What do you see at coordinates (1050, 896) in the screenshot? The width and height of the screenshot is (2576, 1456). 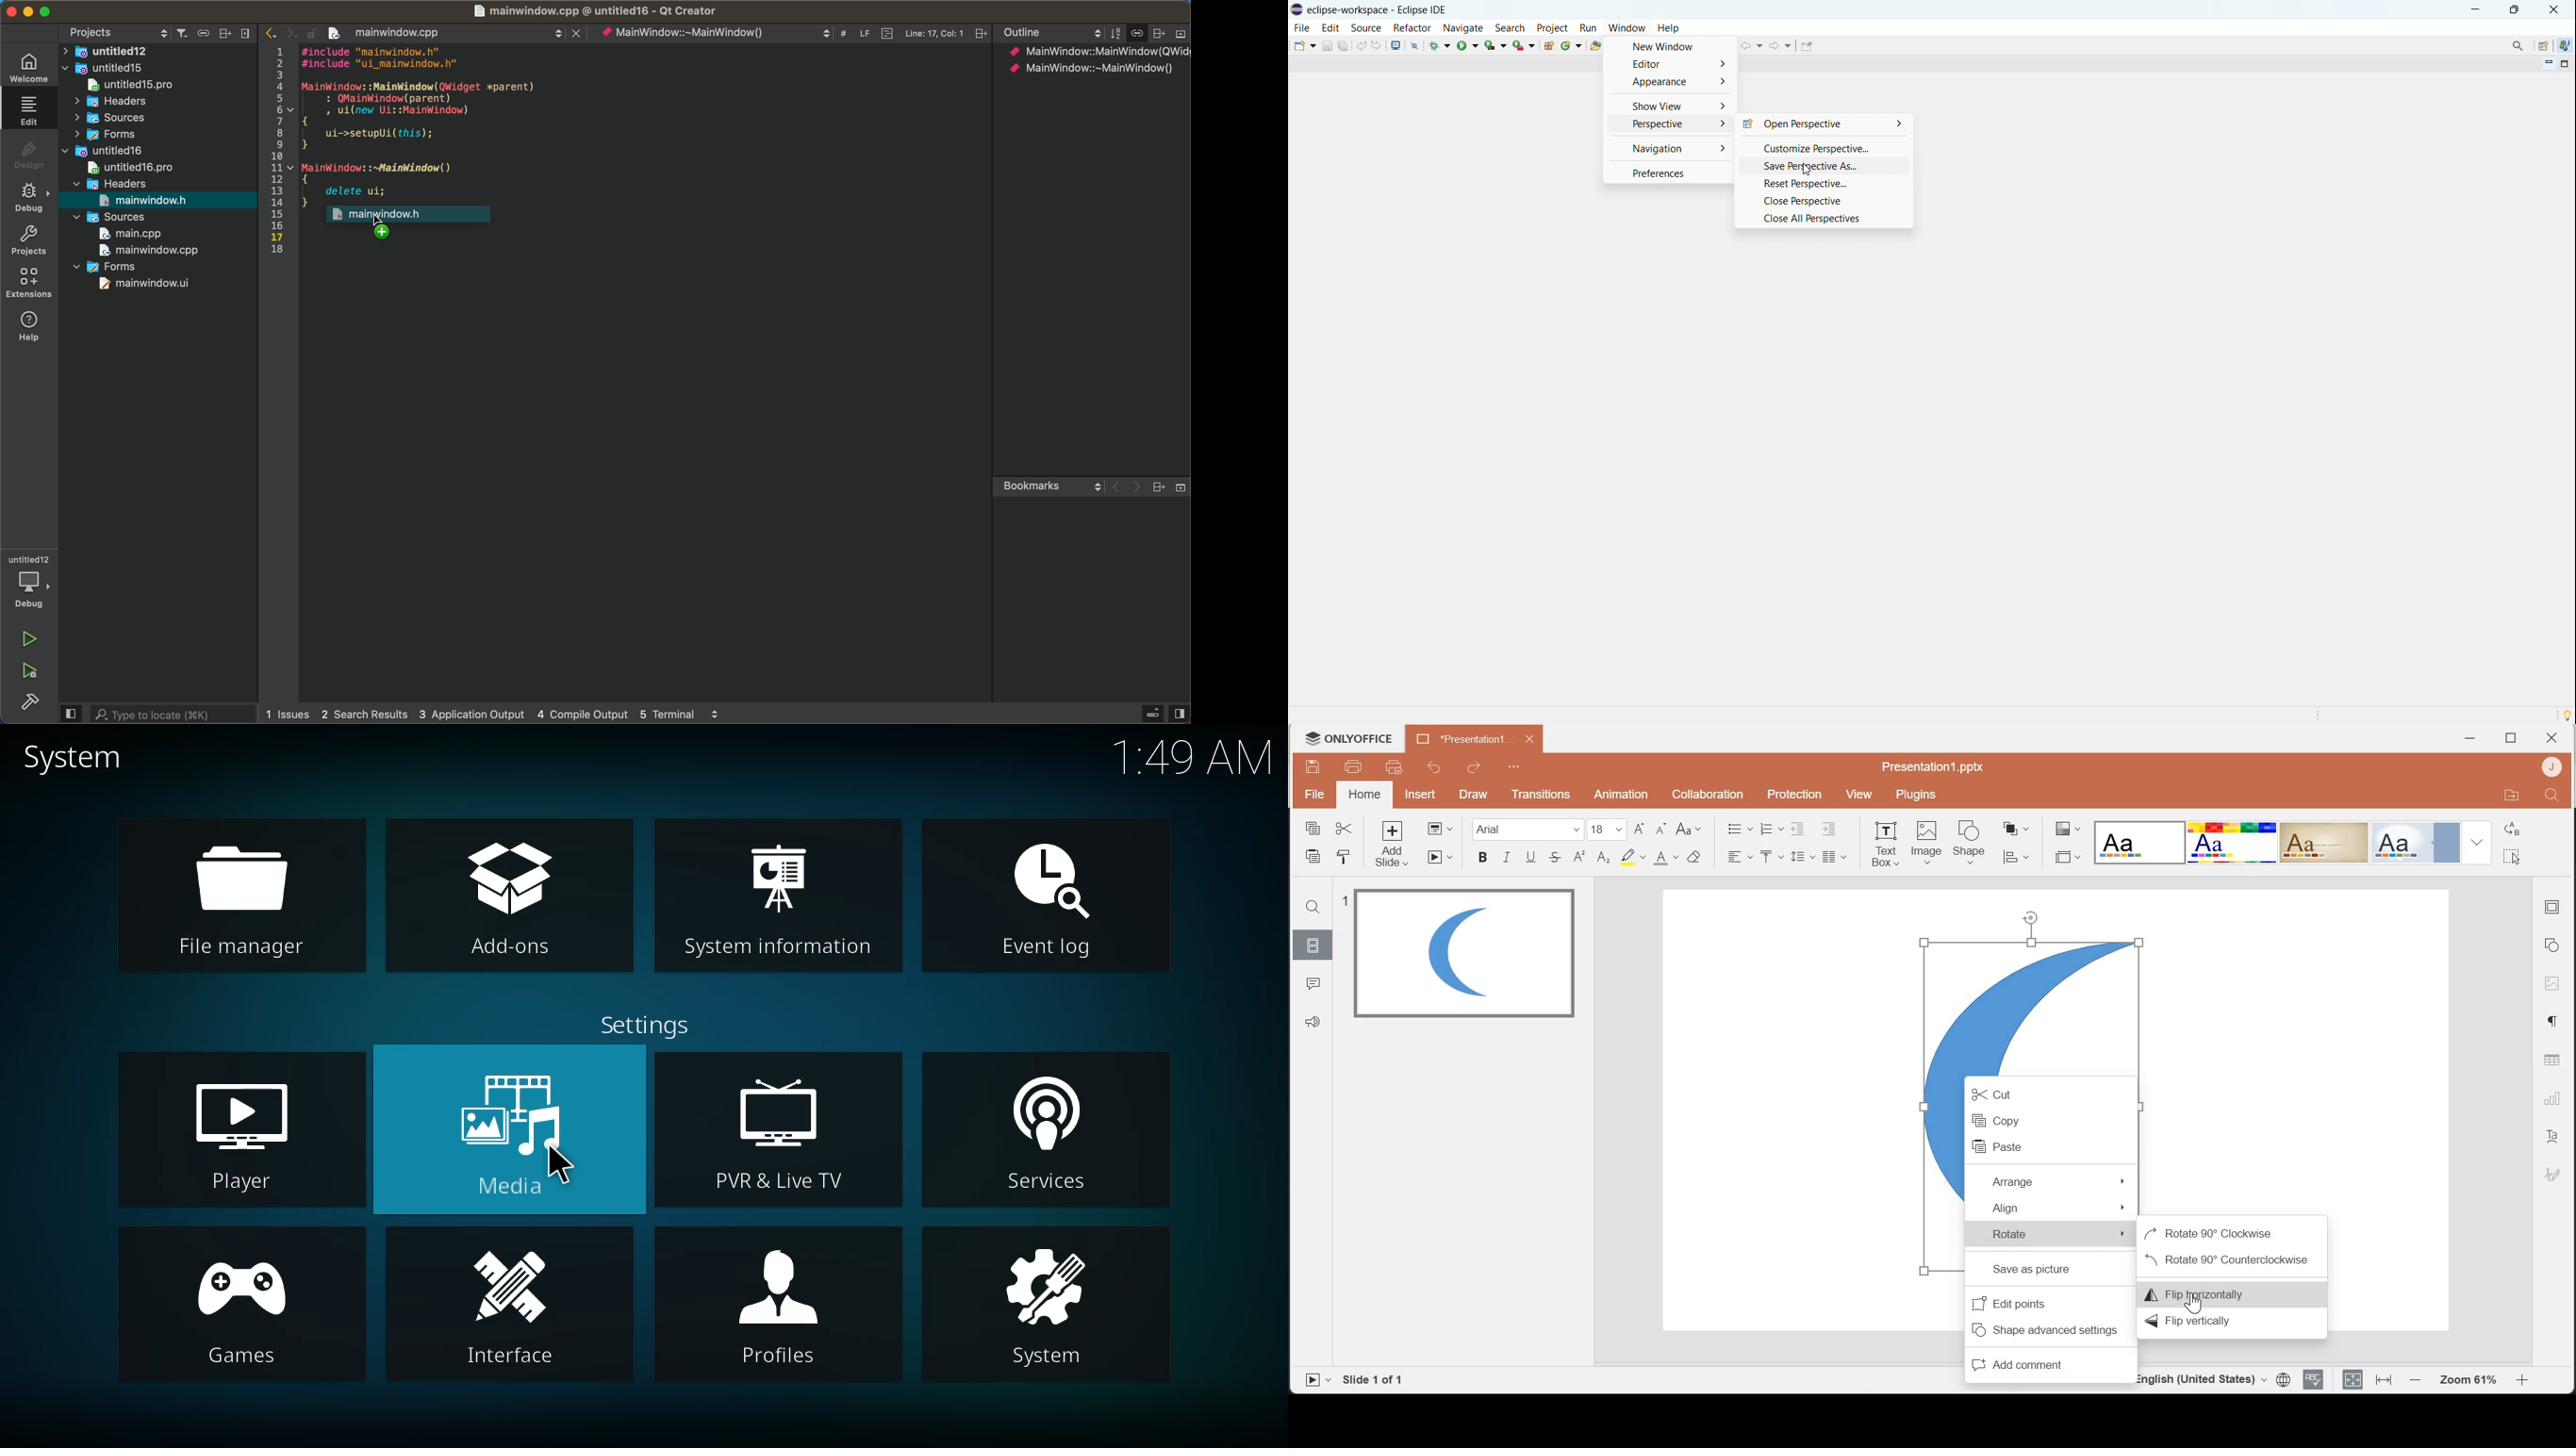 I see `event log` at bounding box center [1050, 896].